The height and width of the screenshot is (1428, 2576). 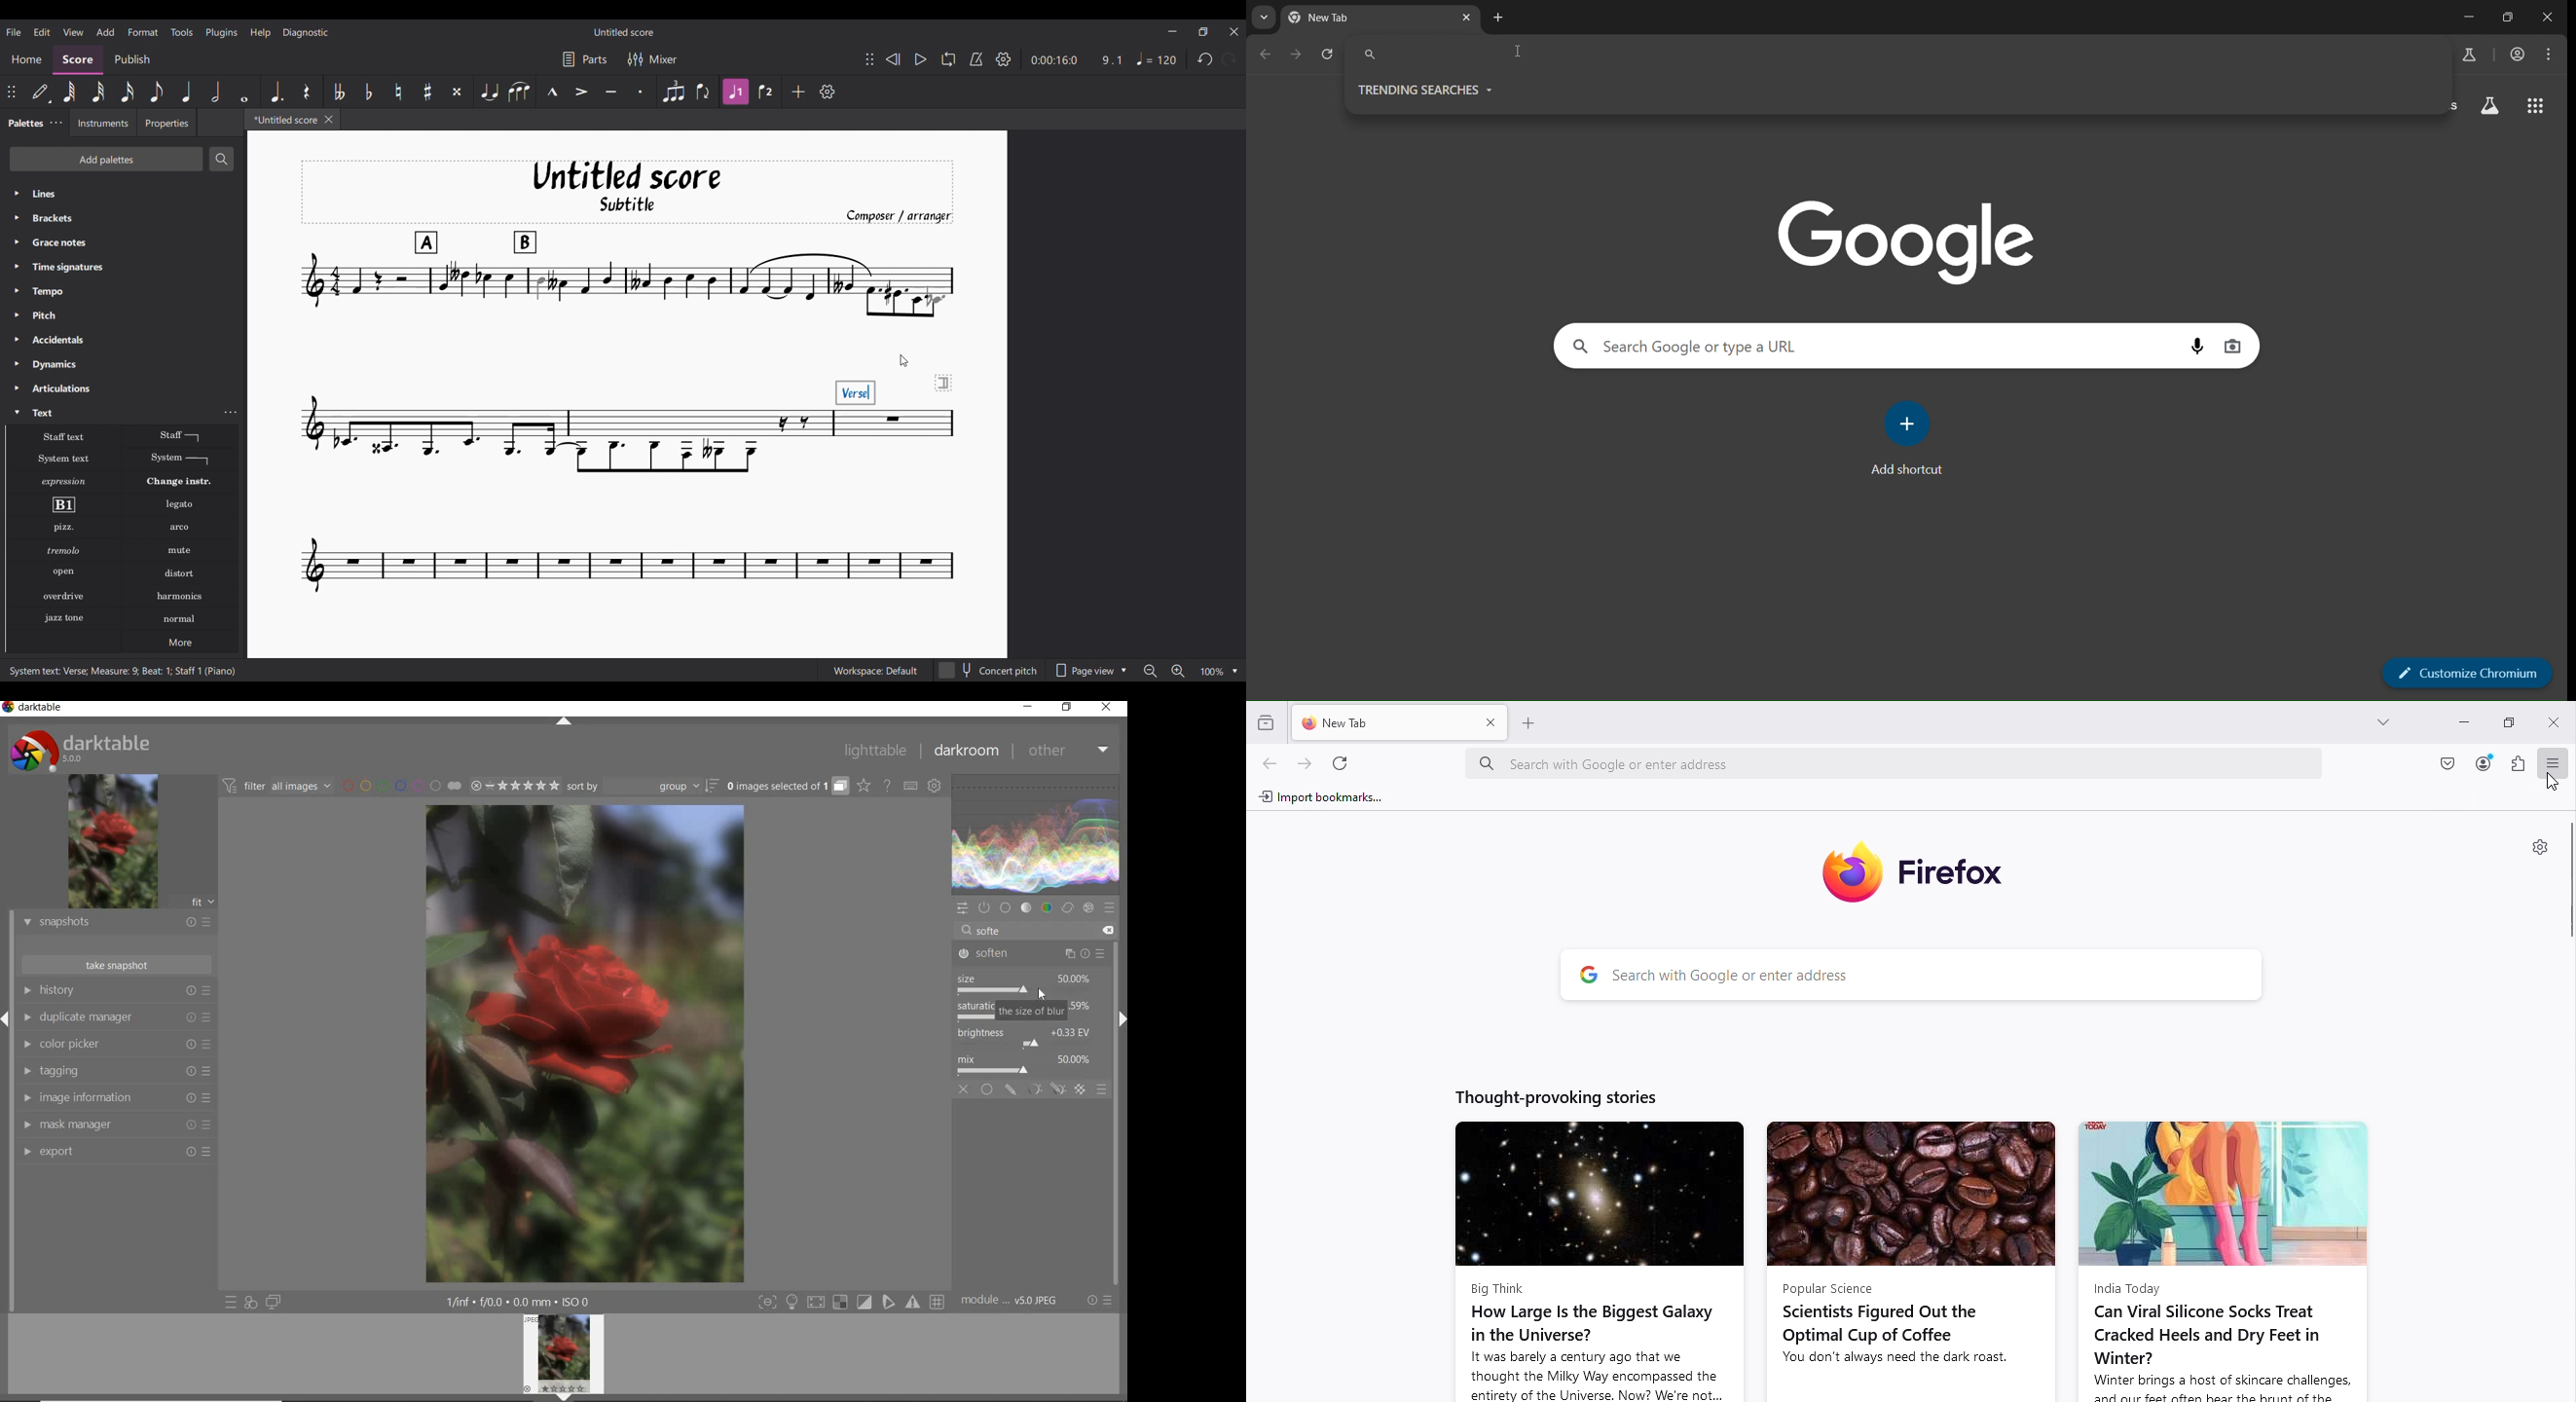 I want to click on New tab, so click(x=1372, y=723).